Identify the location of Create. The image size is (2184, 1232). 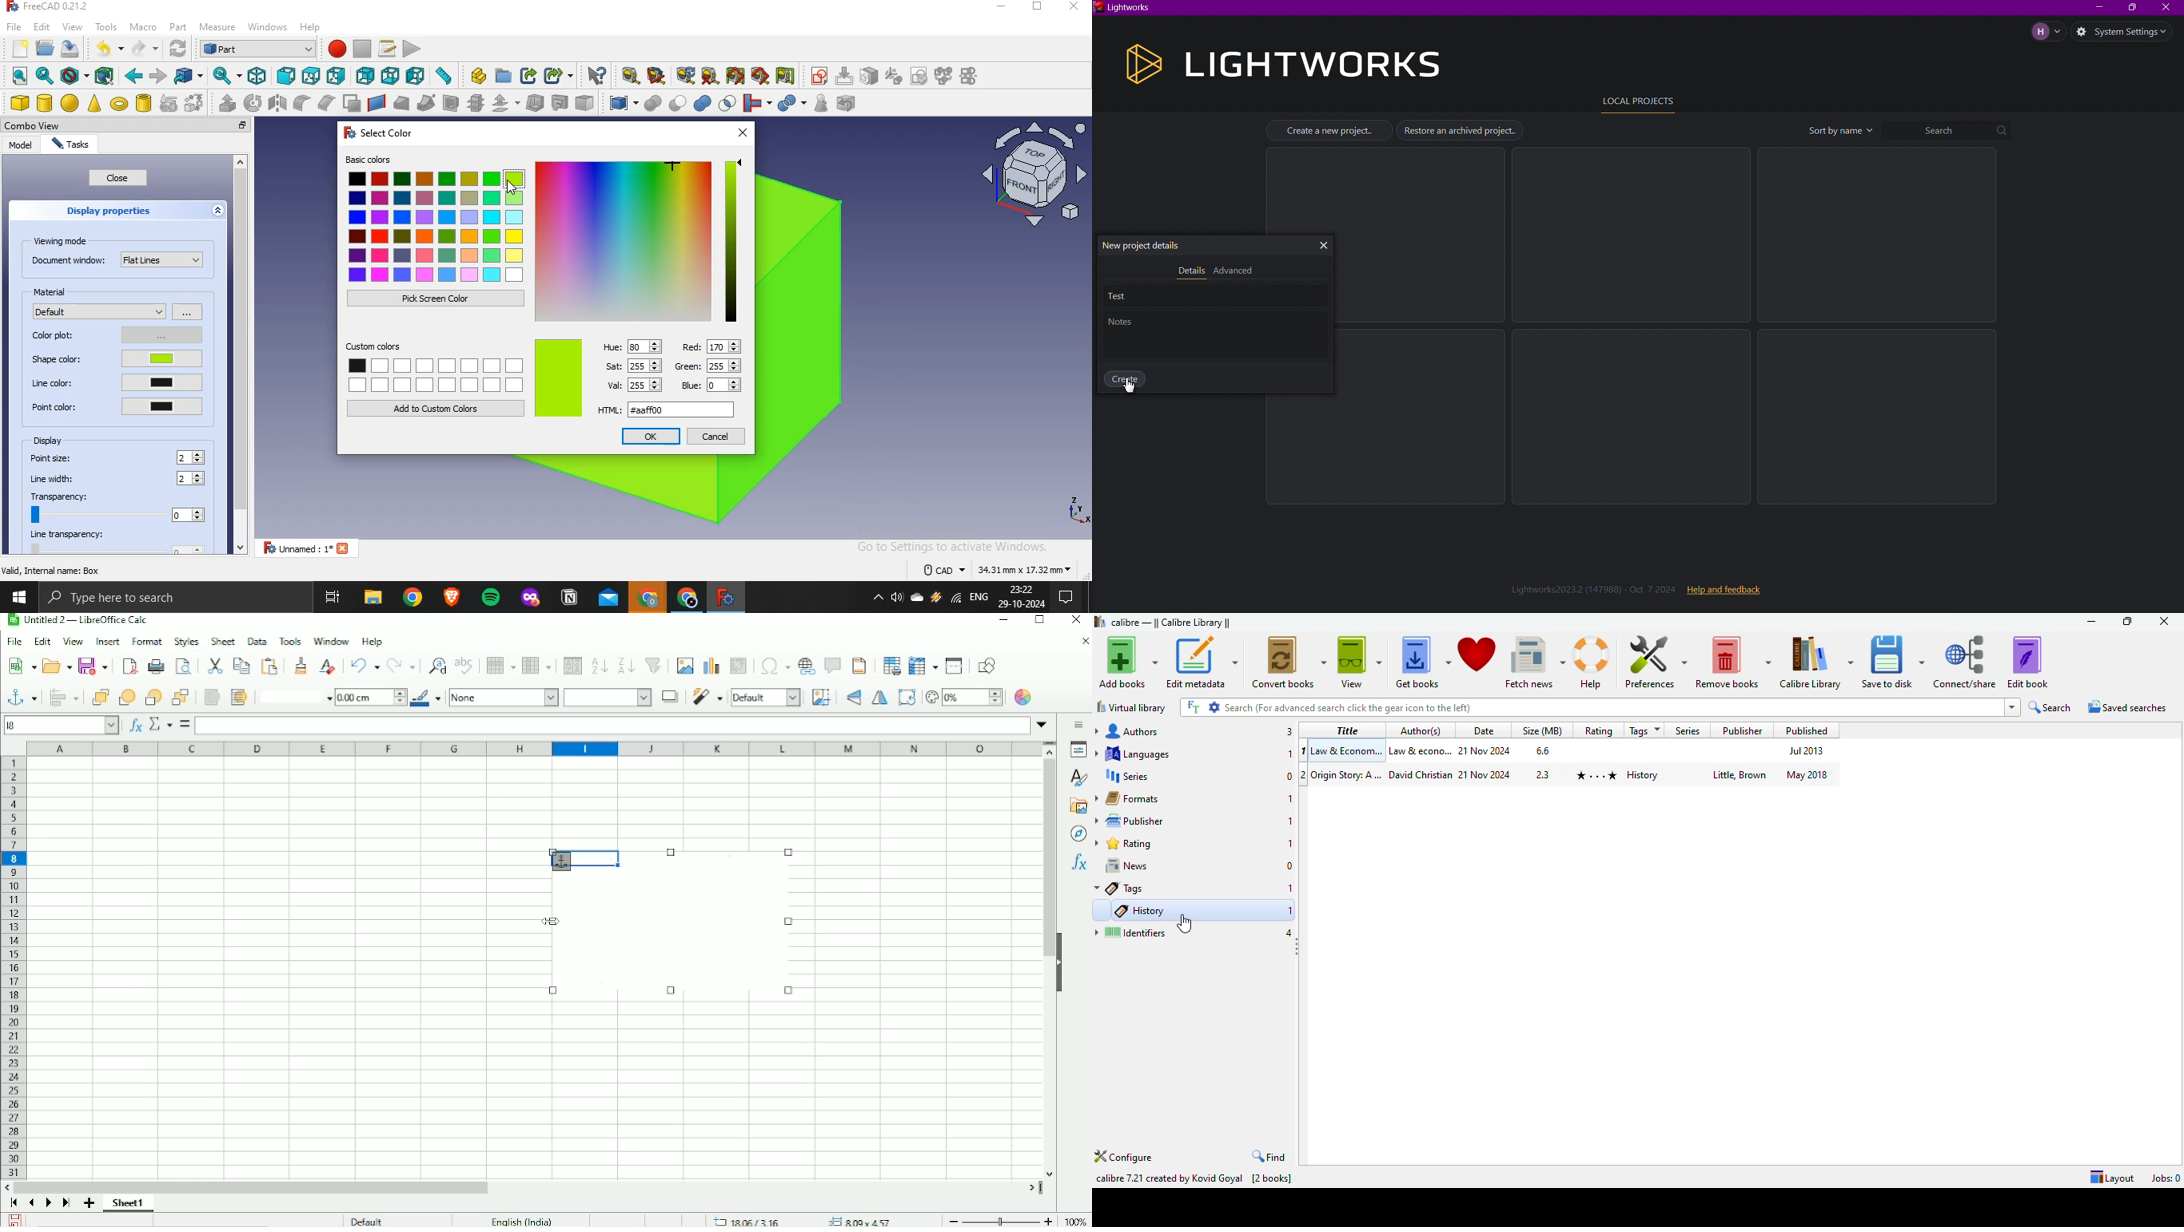
(1124, 379).